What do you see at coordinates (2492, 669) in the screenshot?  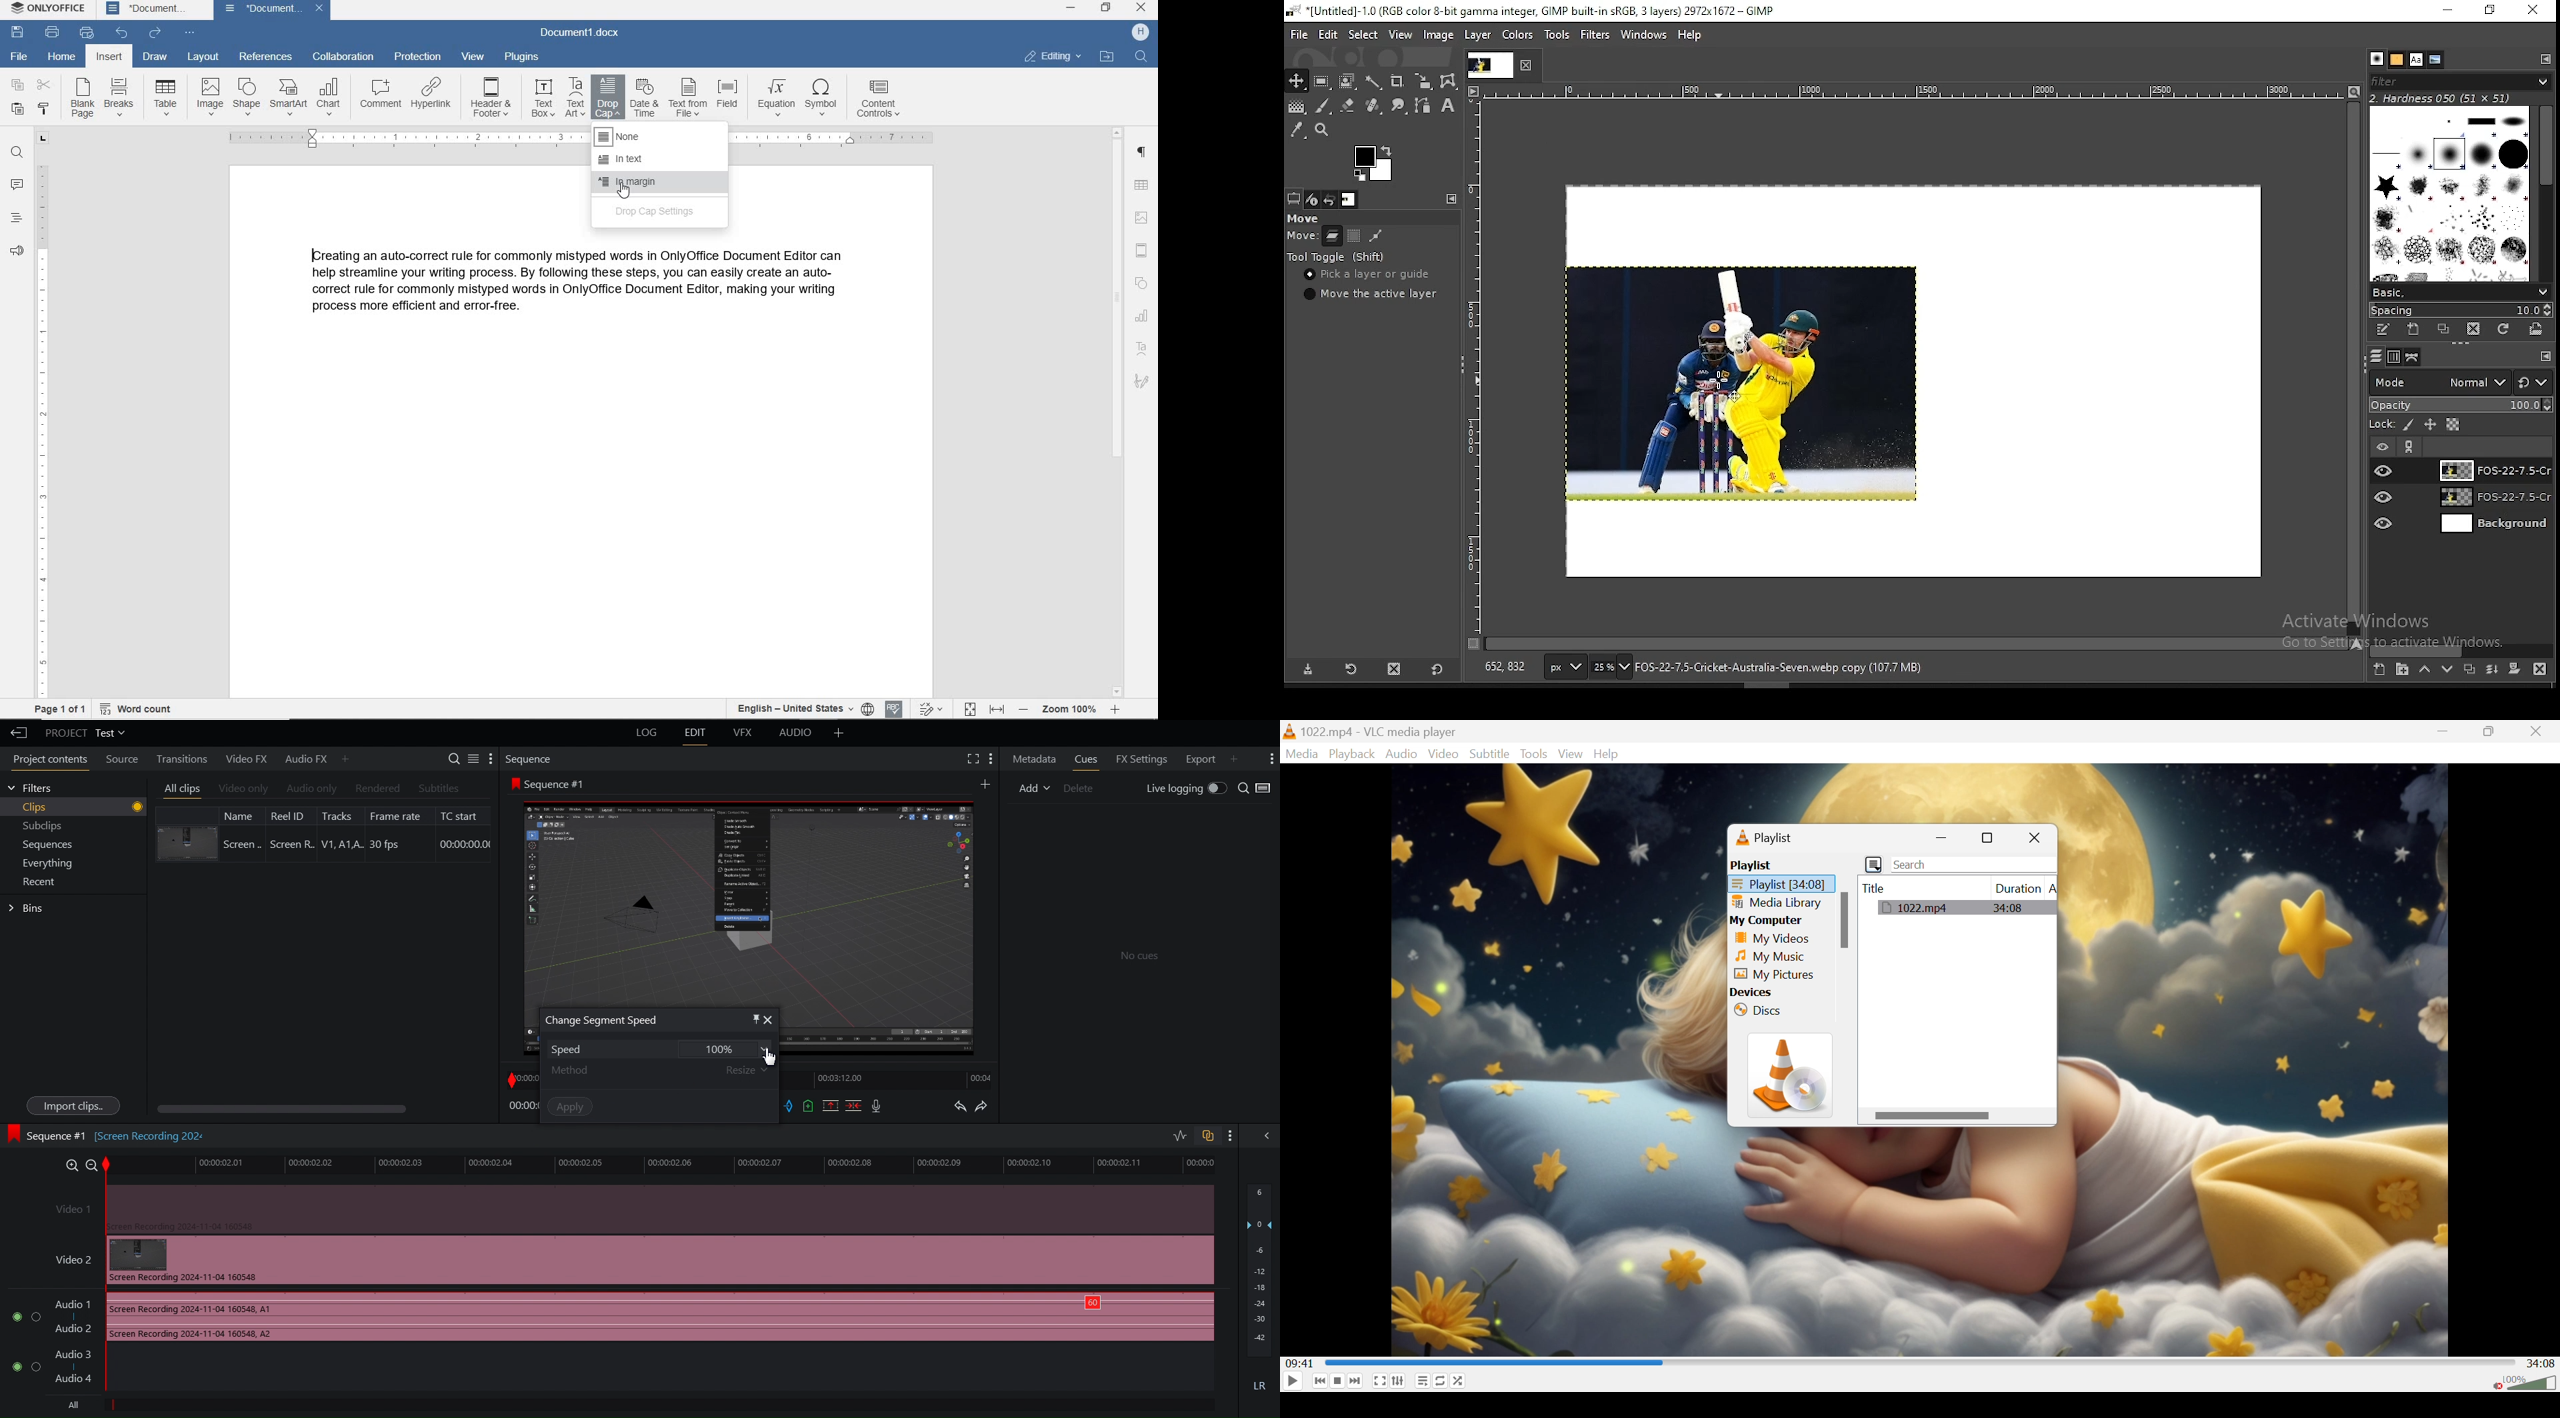 I see `merge layer` at bounding box center [2492, 669].